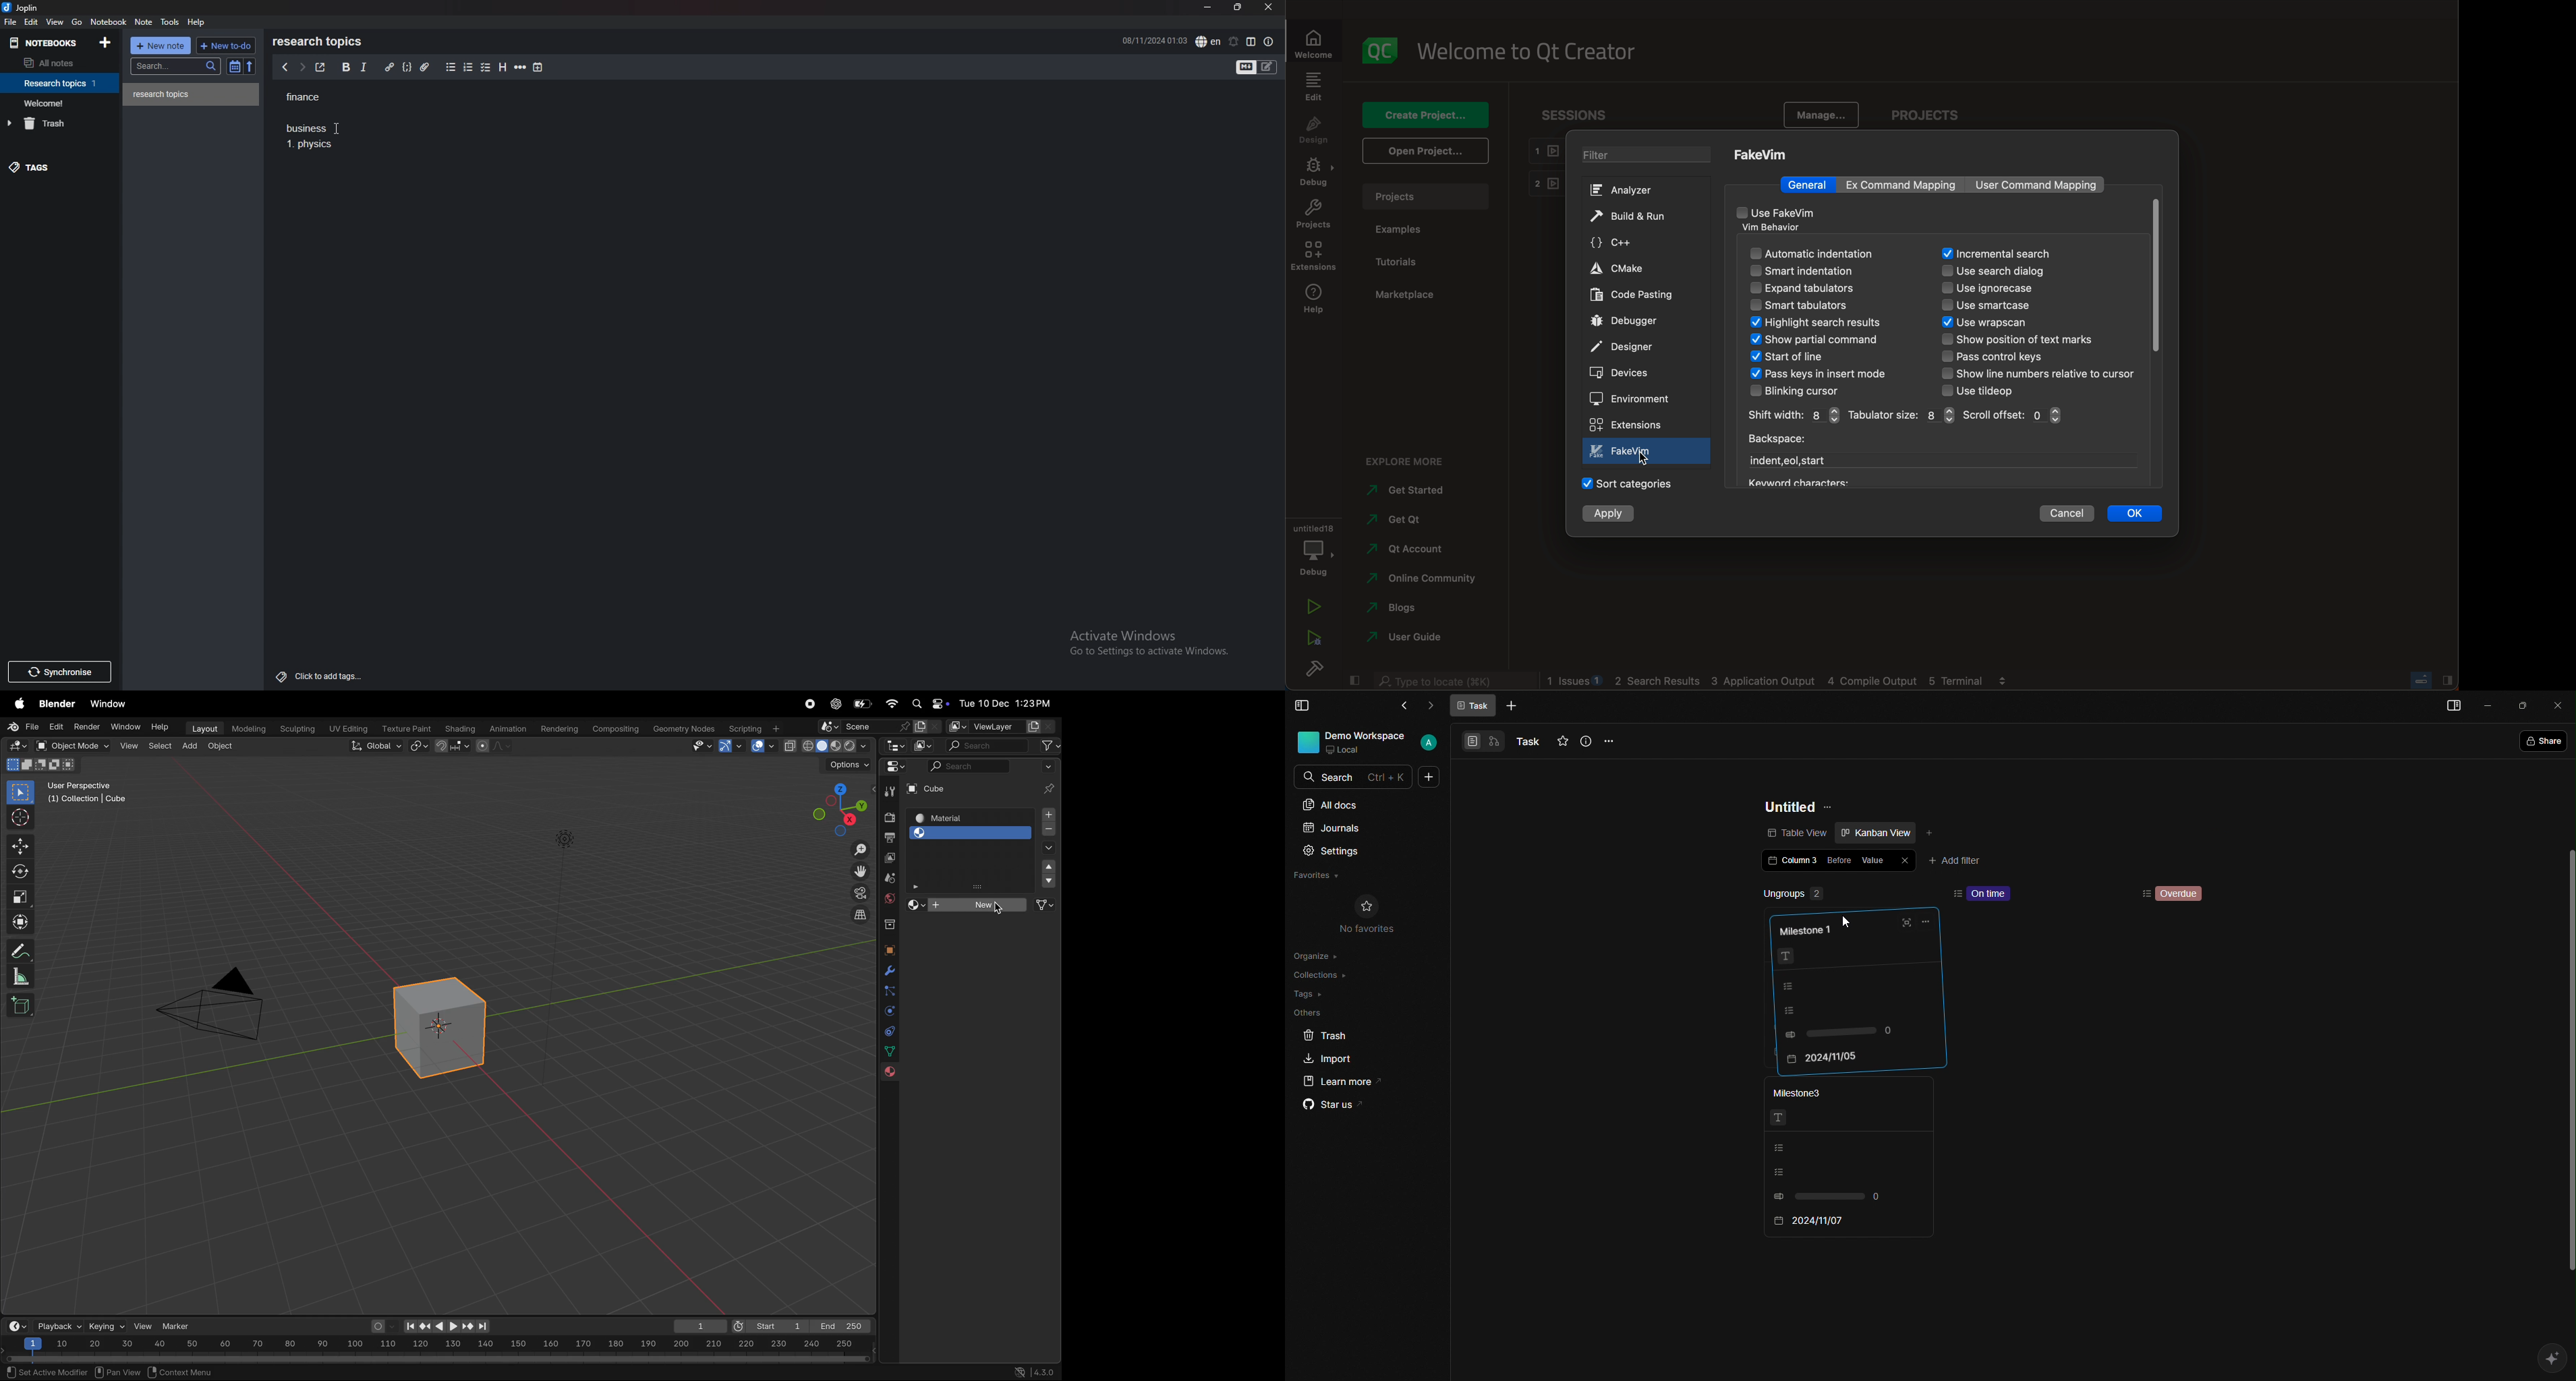 This screenshot has height=1400, width=2576. Describe the element at coordinates (469, 68) in the screenshot. I see `numbered list` at that location.